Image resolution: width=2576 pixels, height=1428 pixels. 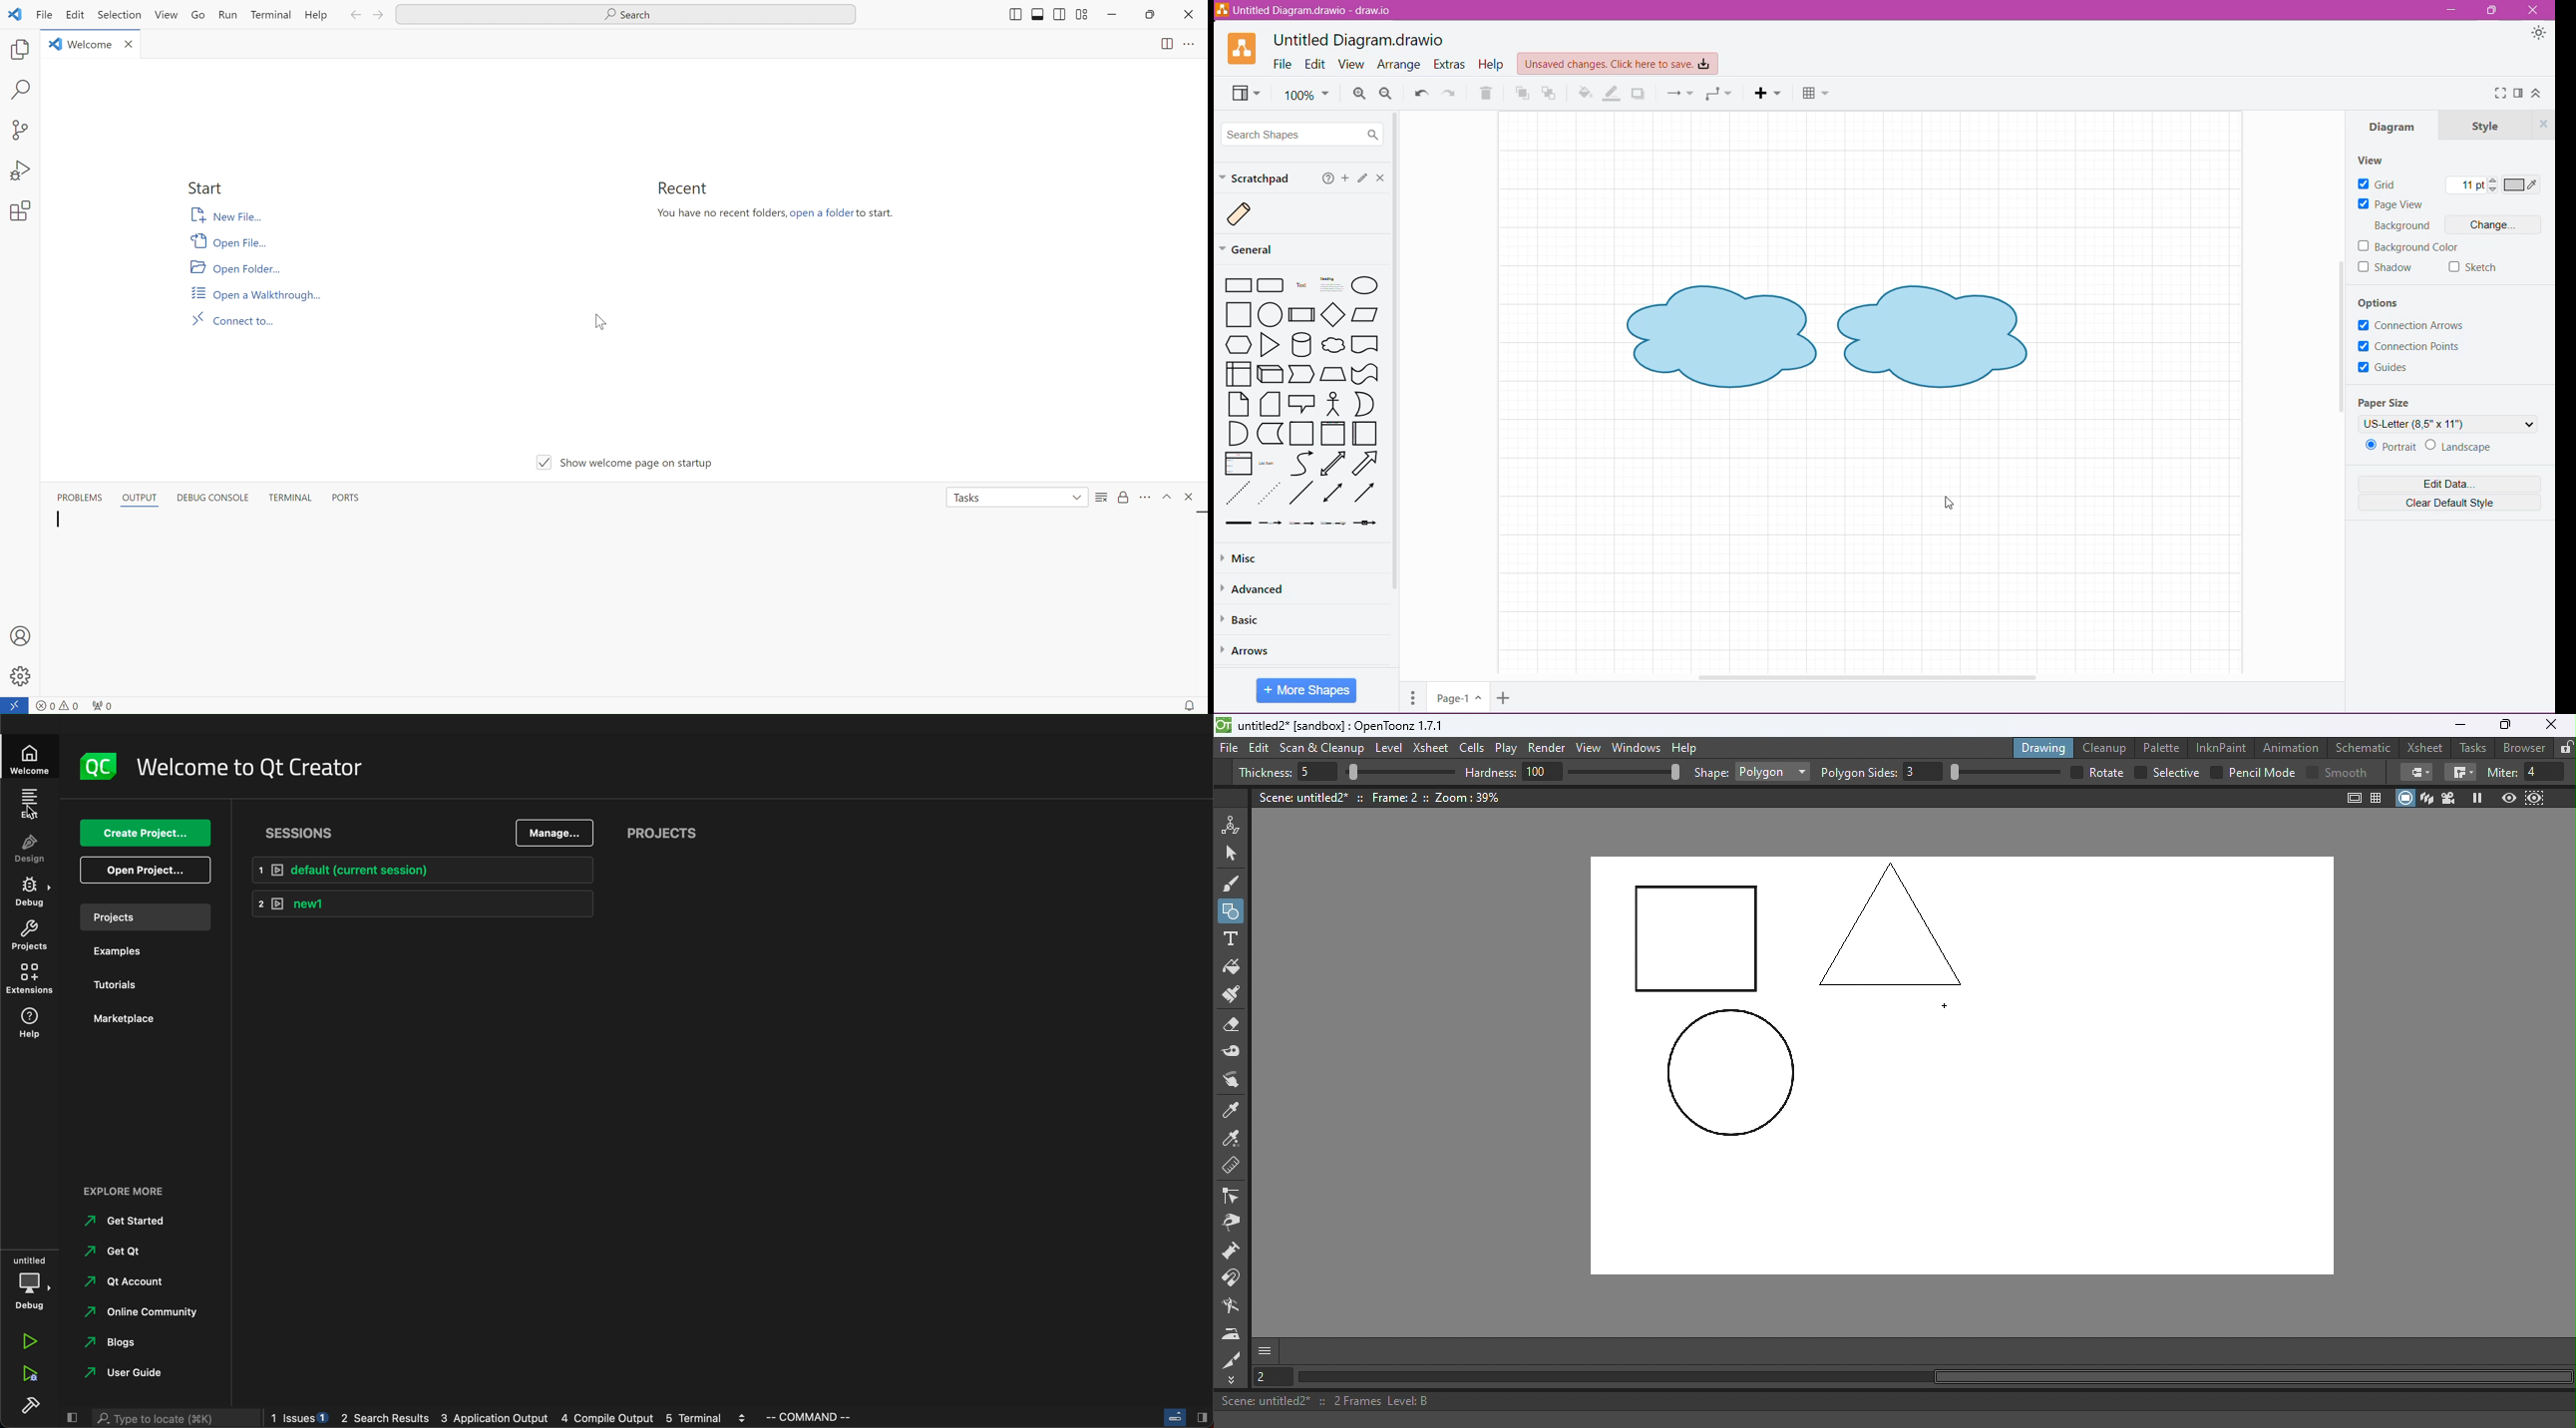 I want to click on Waypoint, so click(x=1718, y=94).